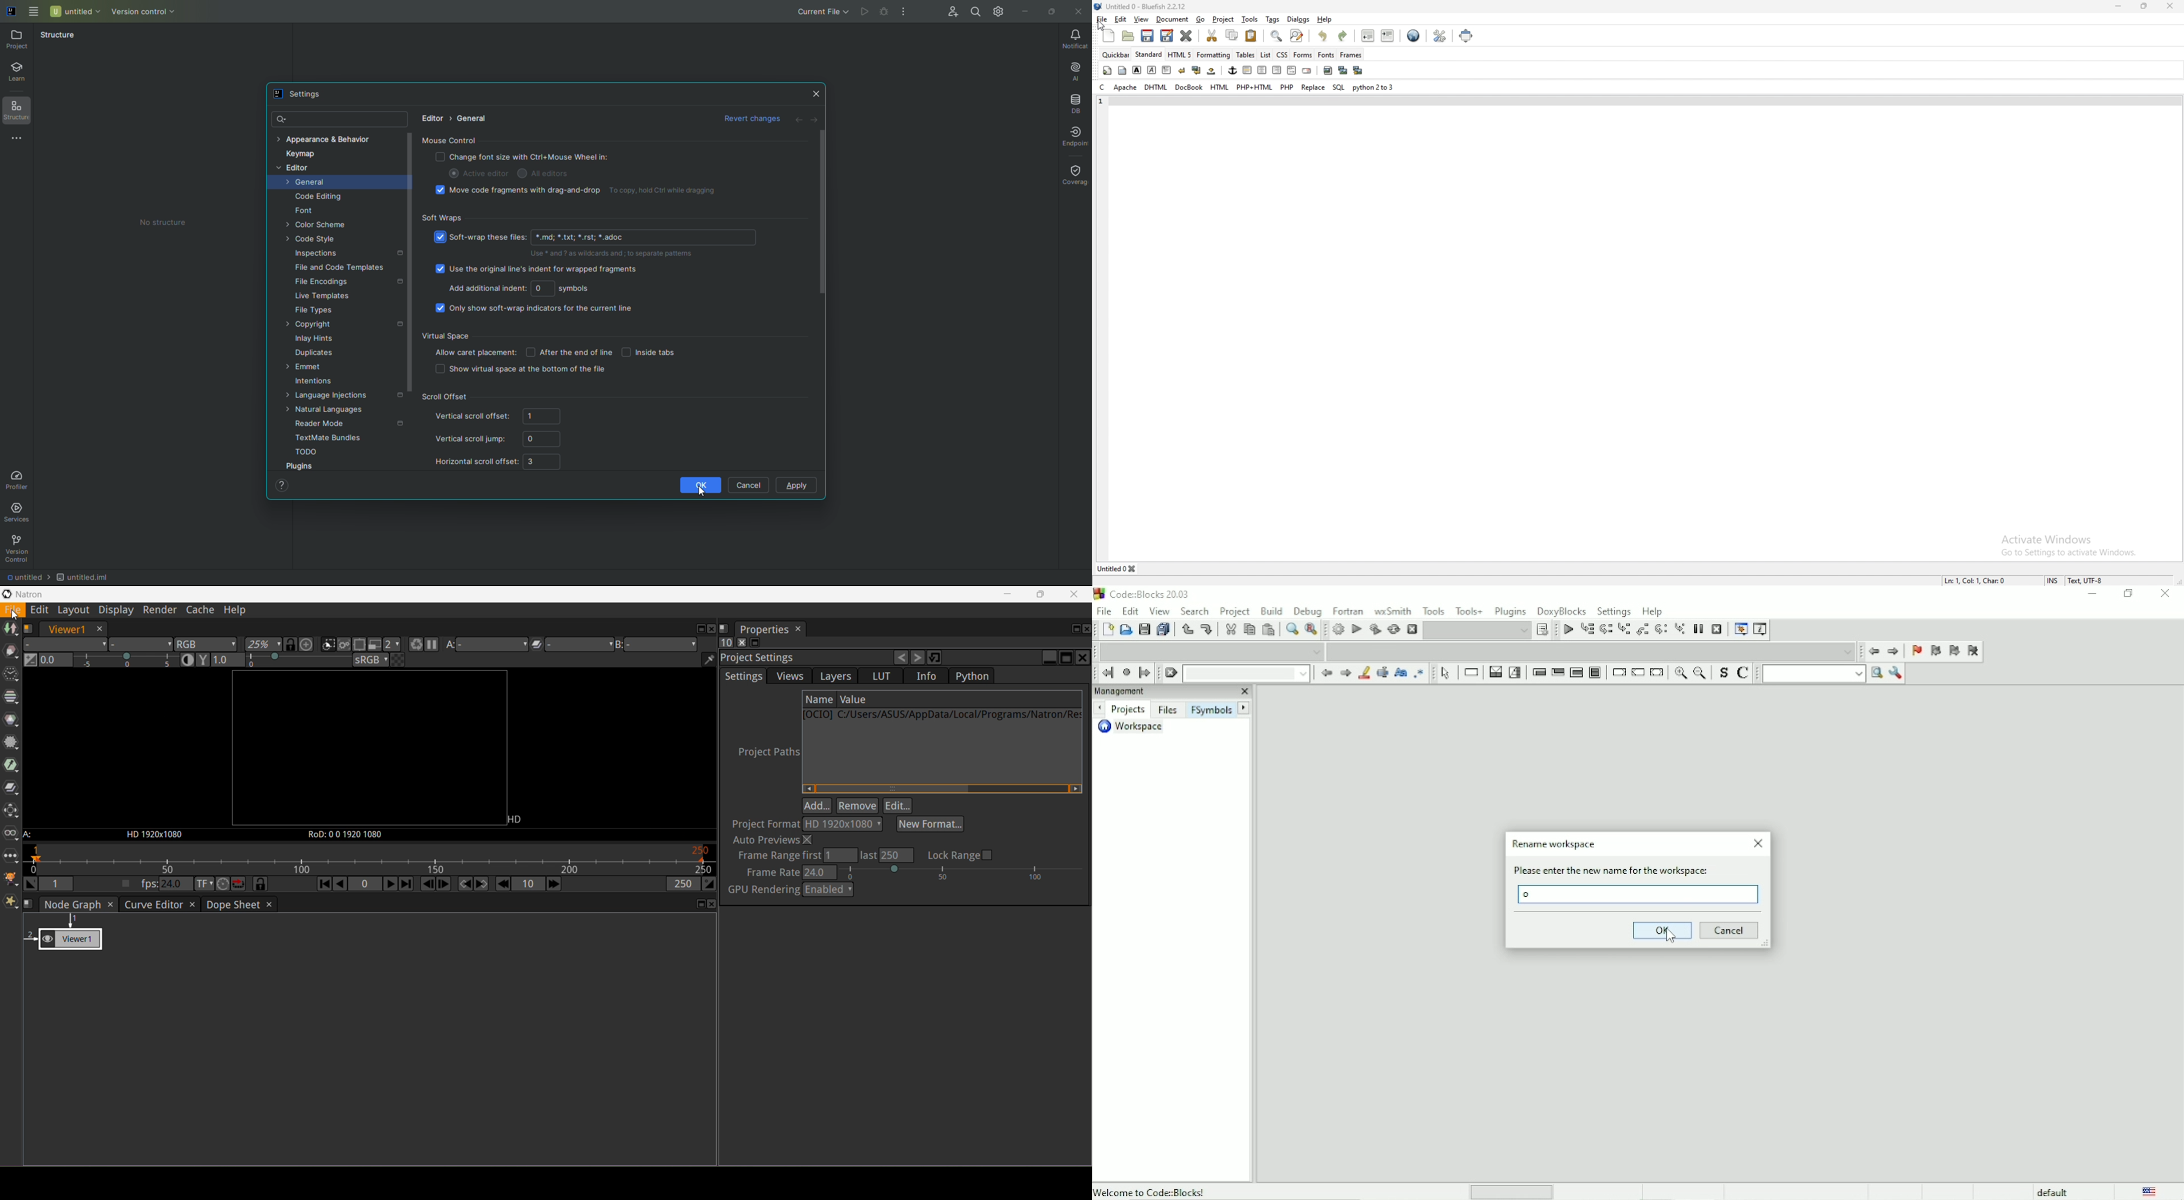 Image resolution: width=2184 pixels, height=1204 pixels. I want to click on Minimize, so click(2091, 594).